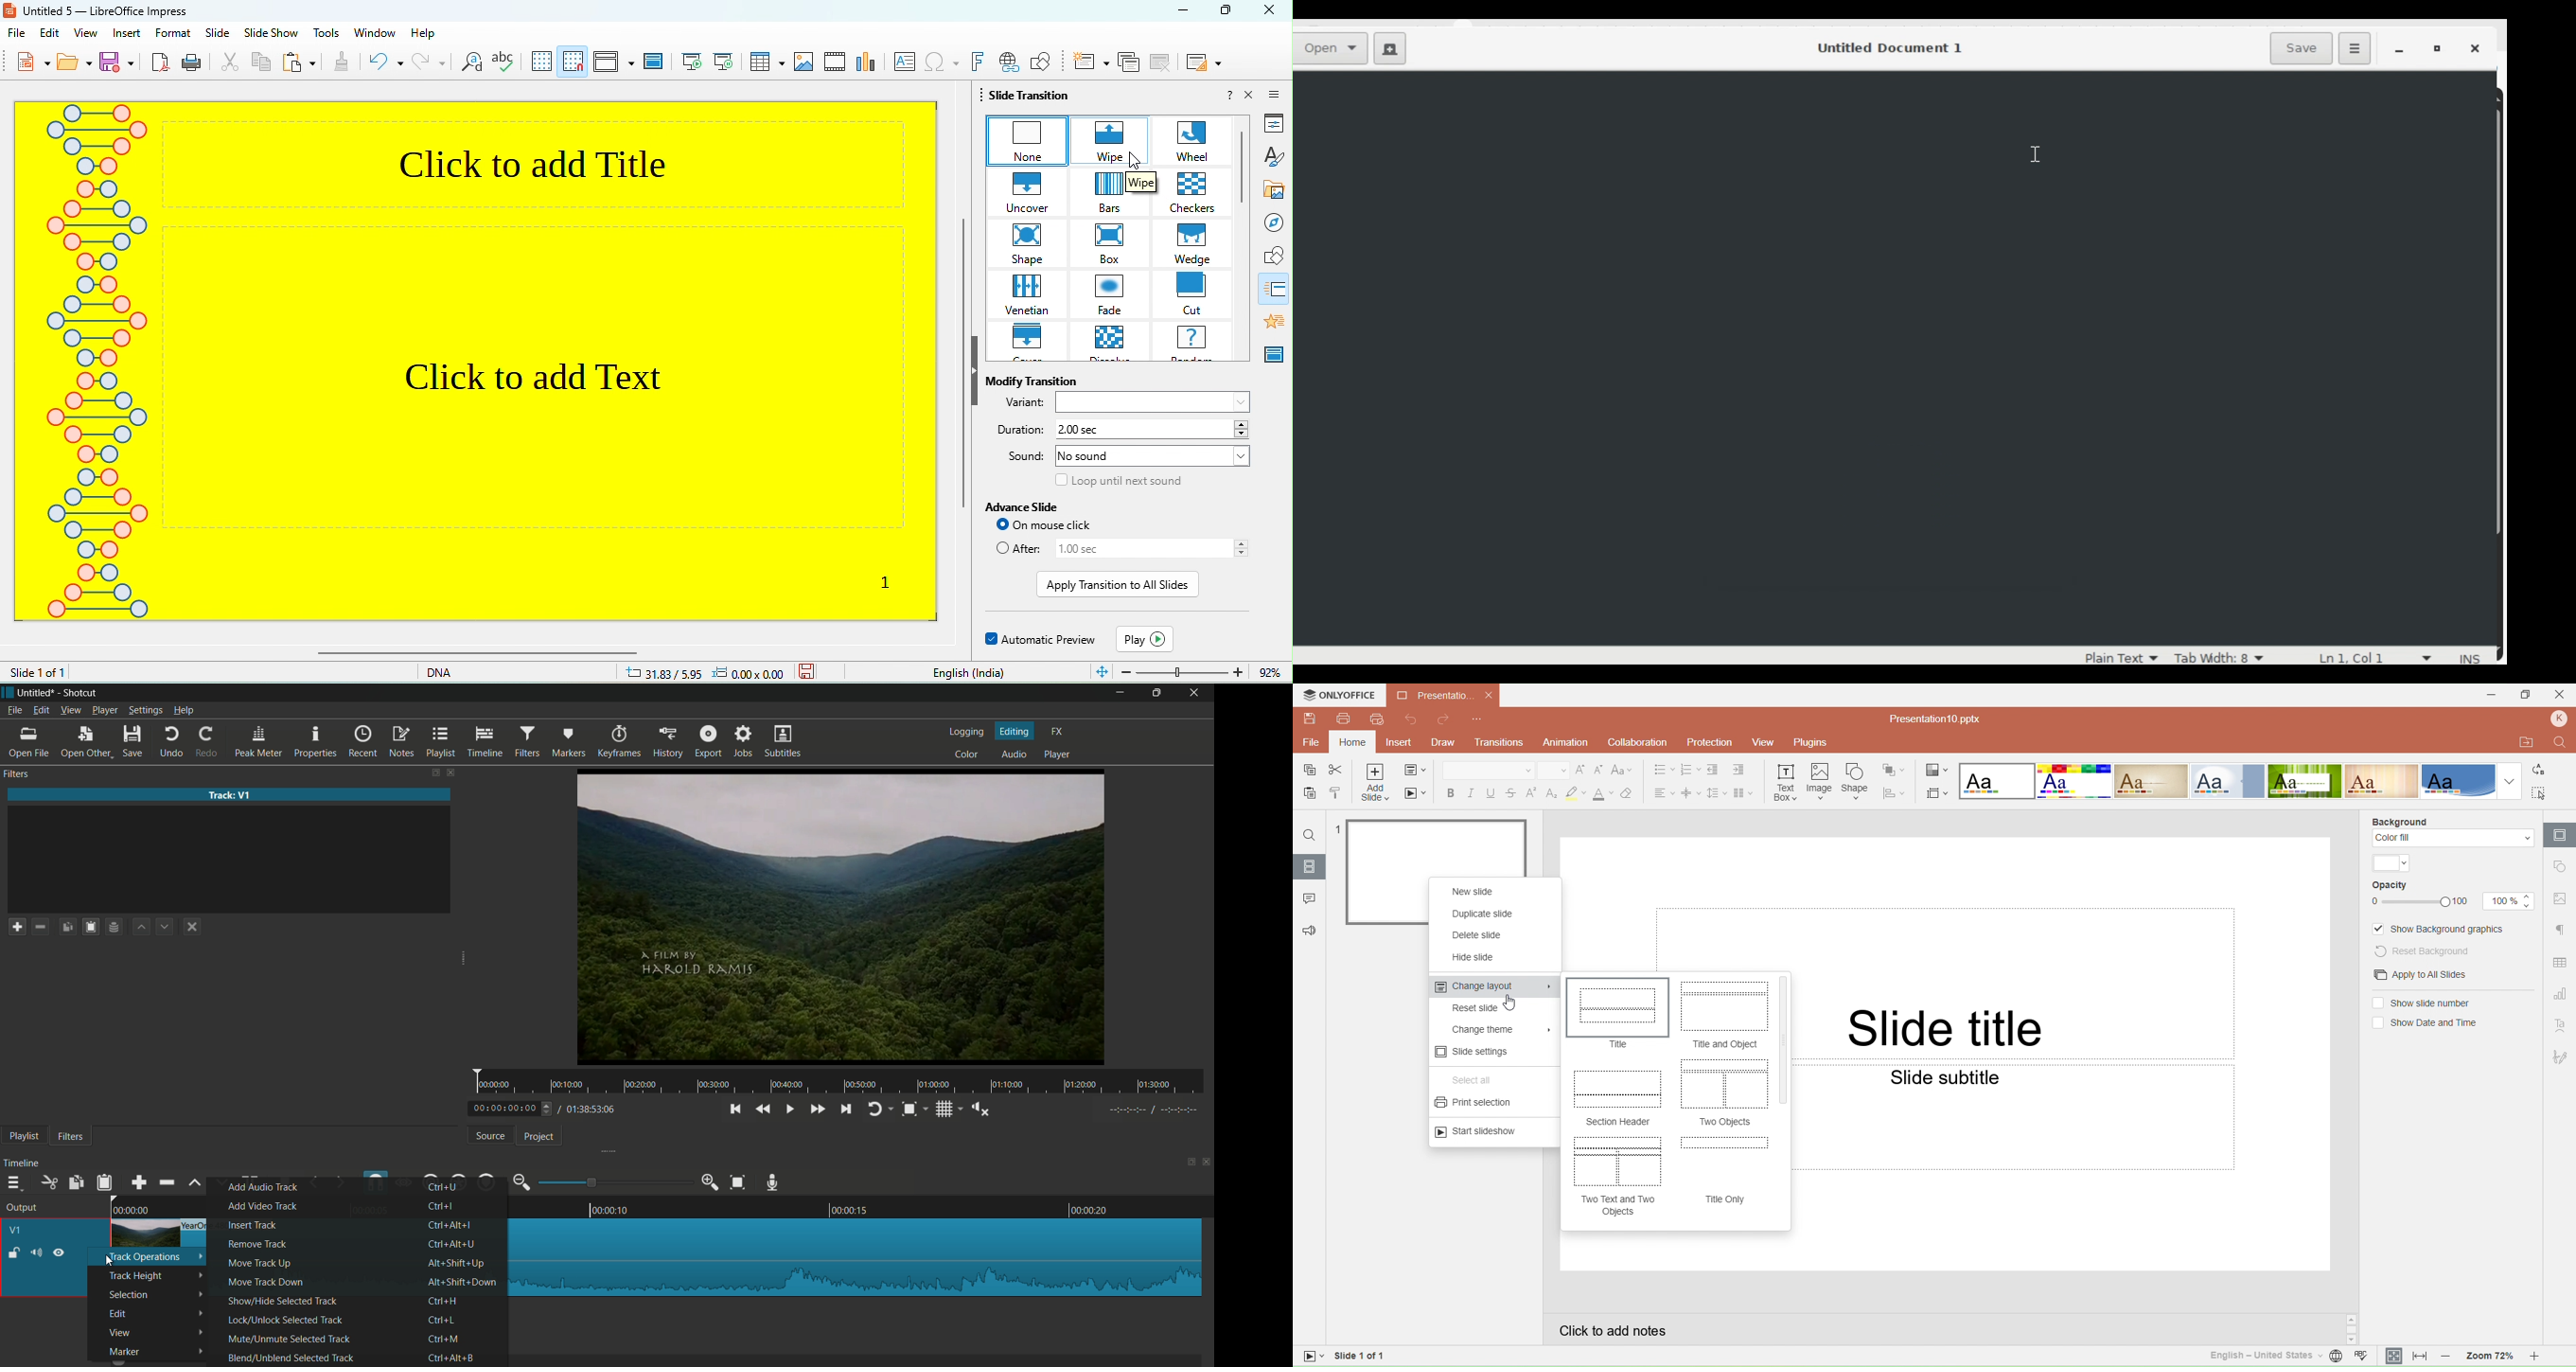  I want to click on checkers, so click(1196, 192).